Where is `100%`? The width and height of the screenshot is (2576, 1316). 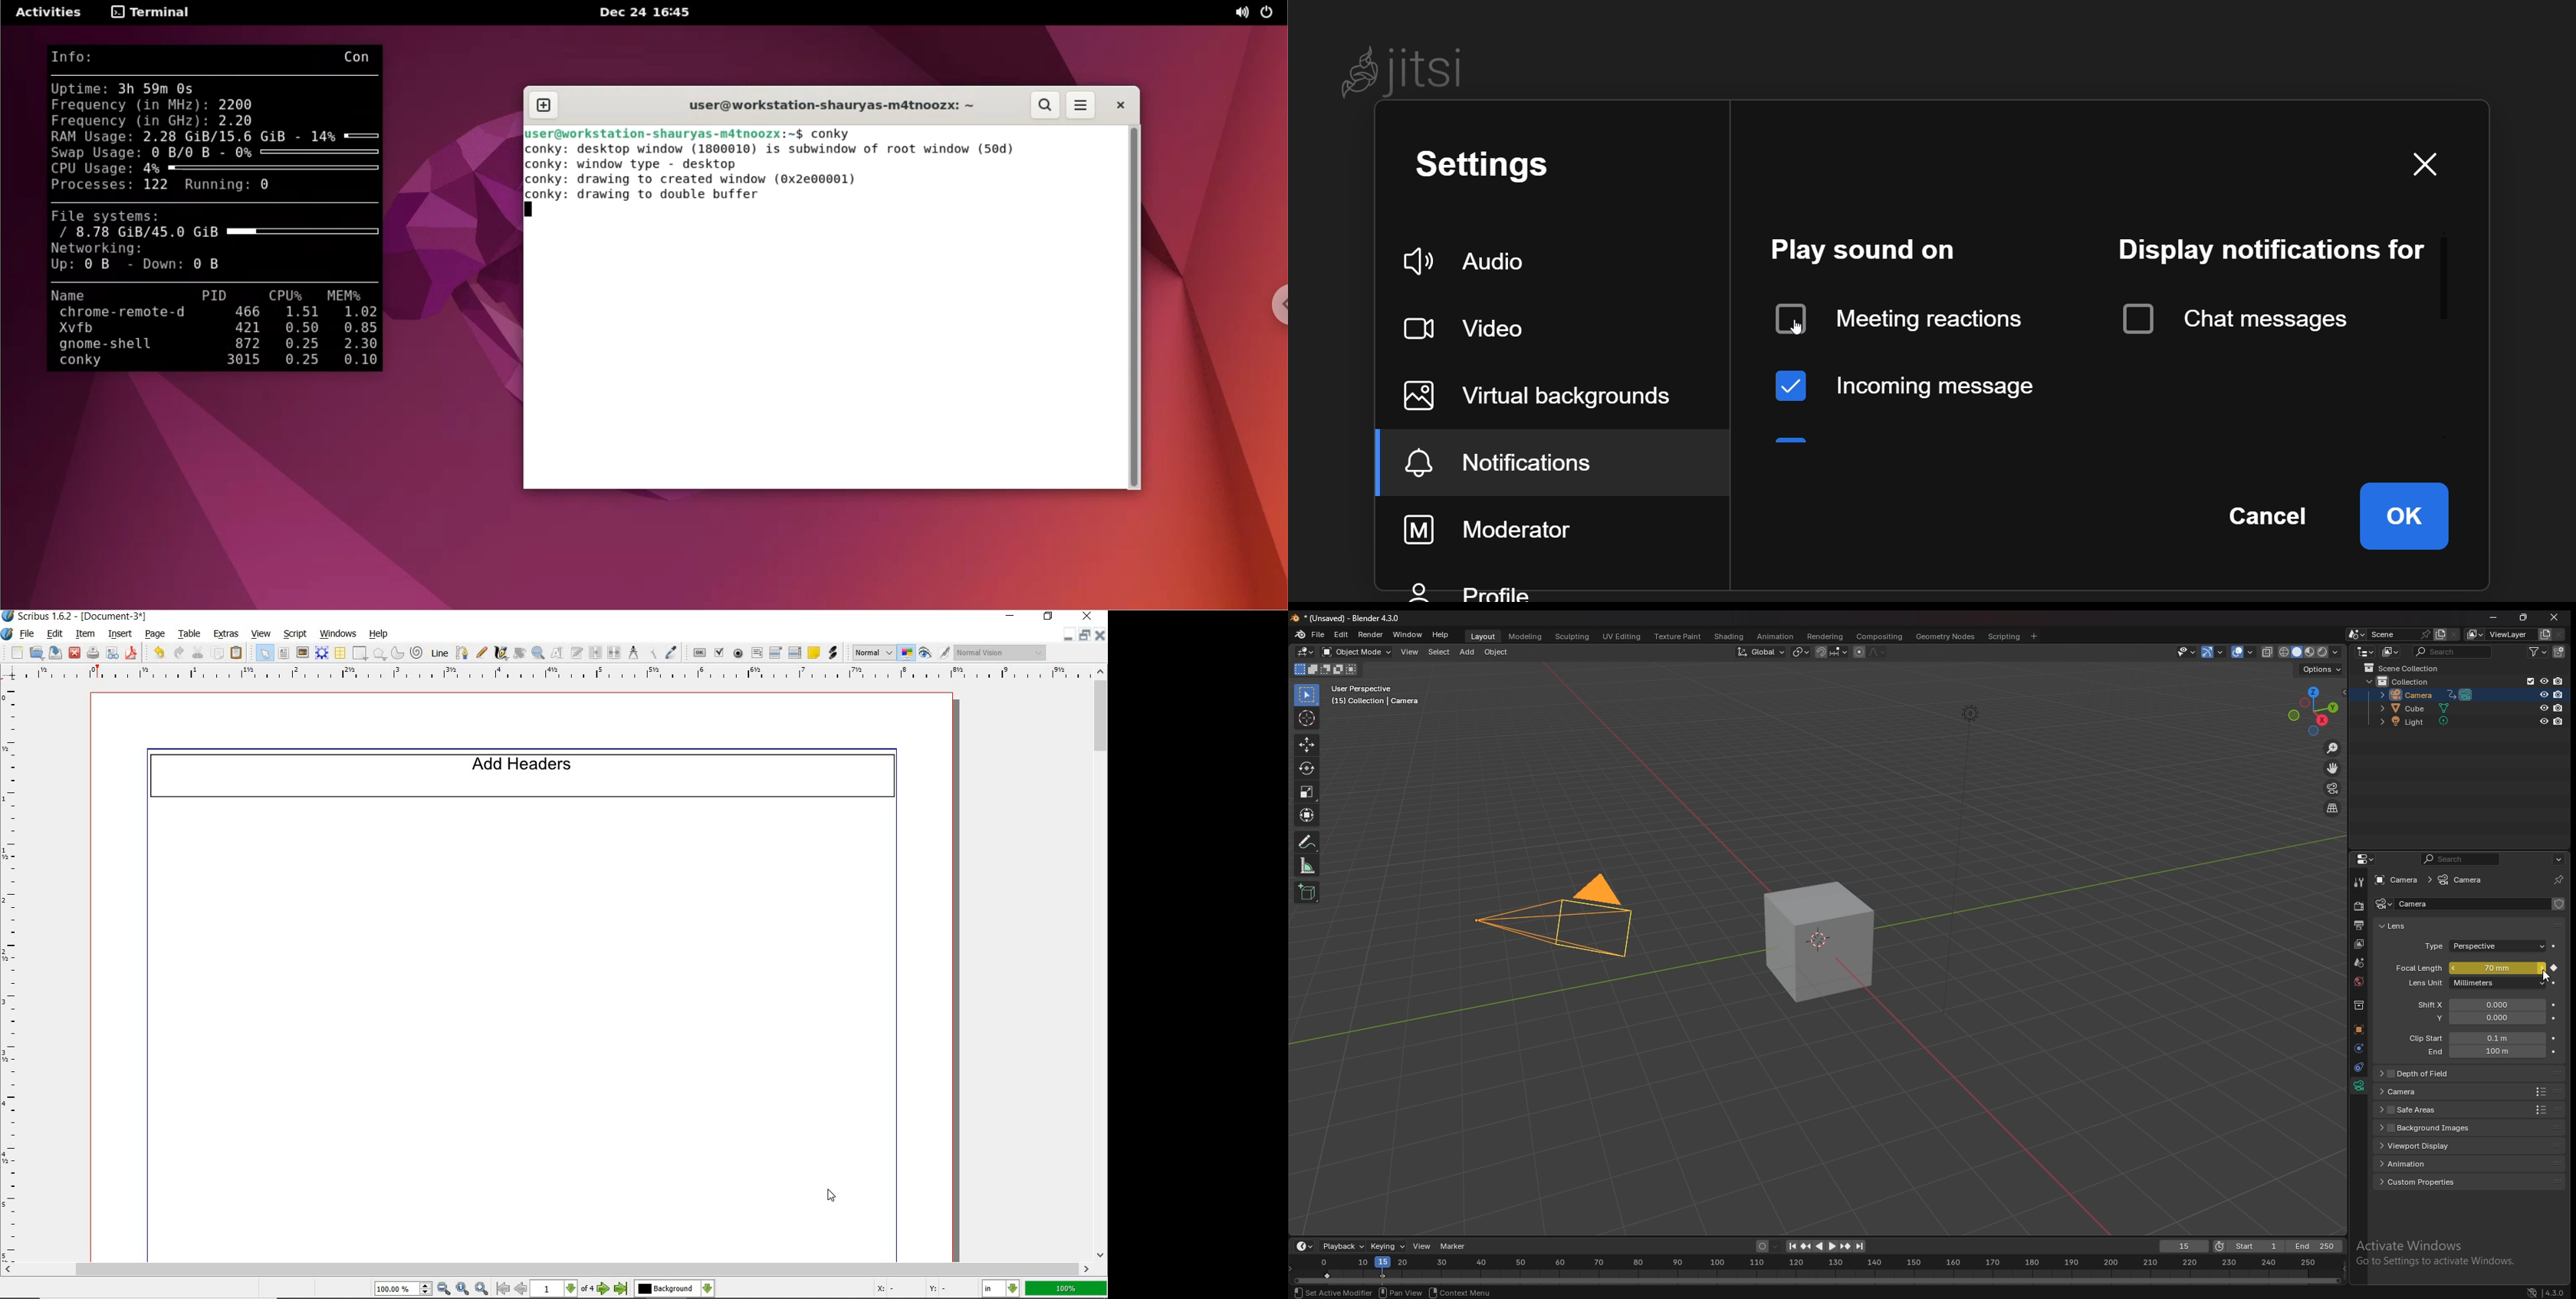
100% is located at coordinates (1067, 1288).